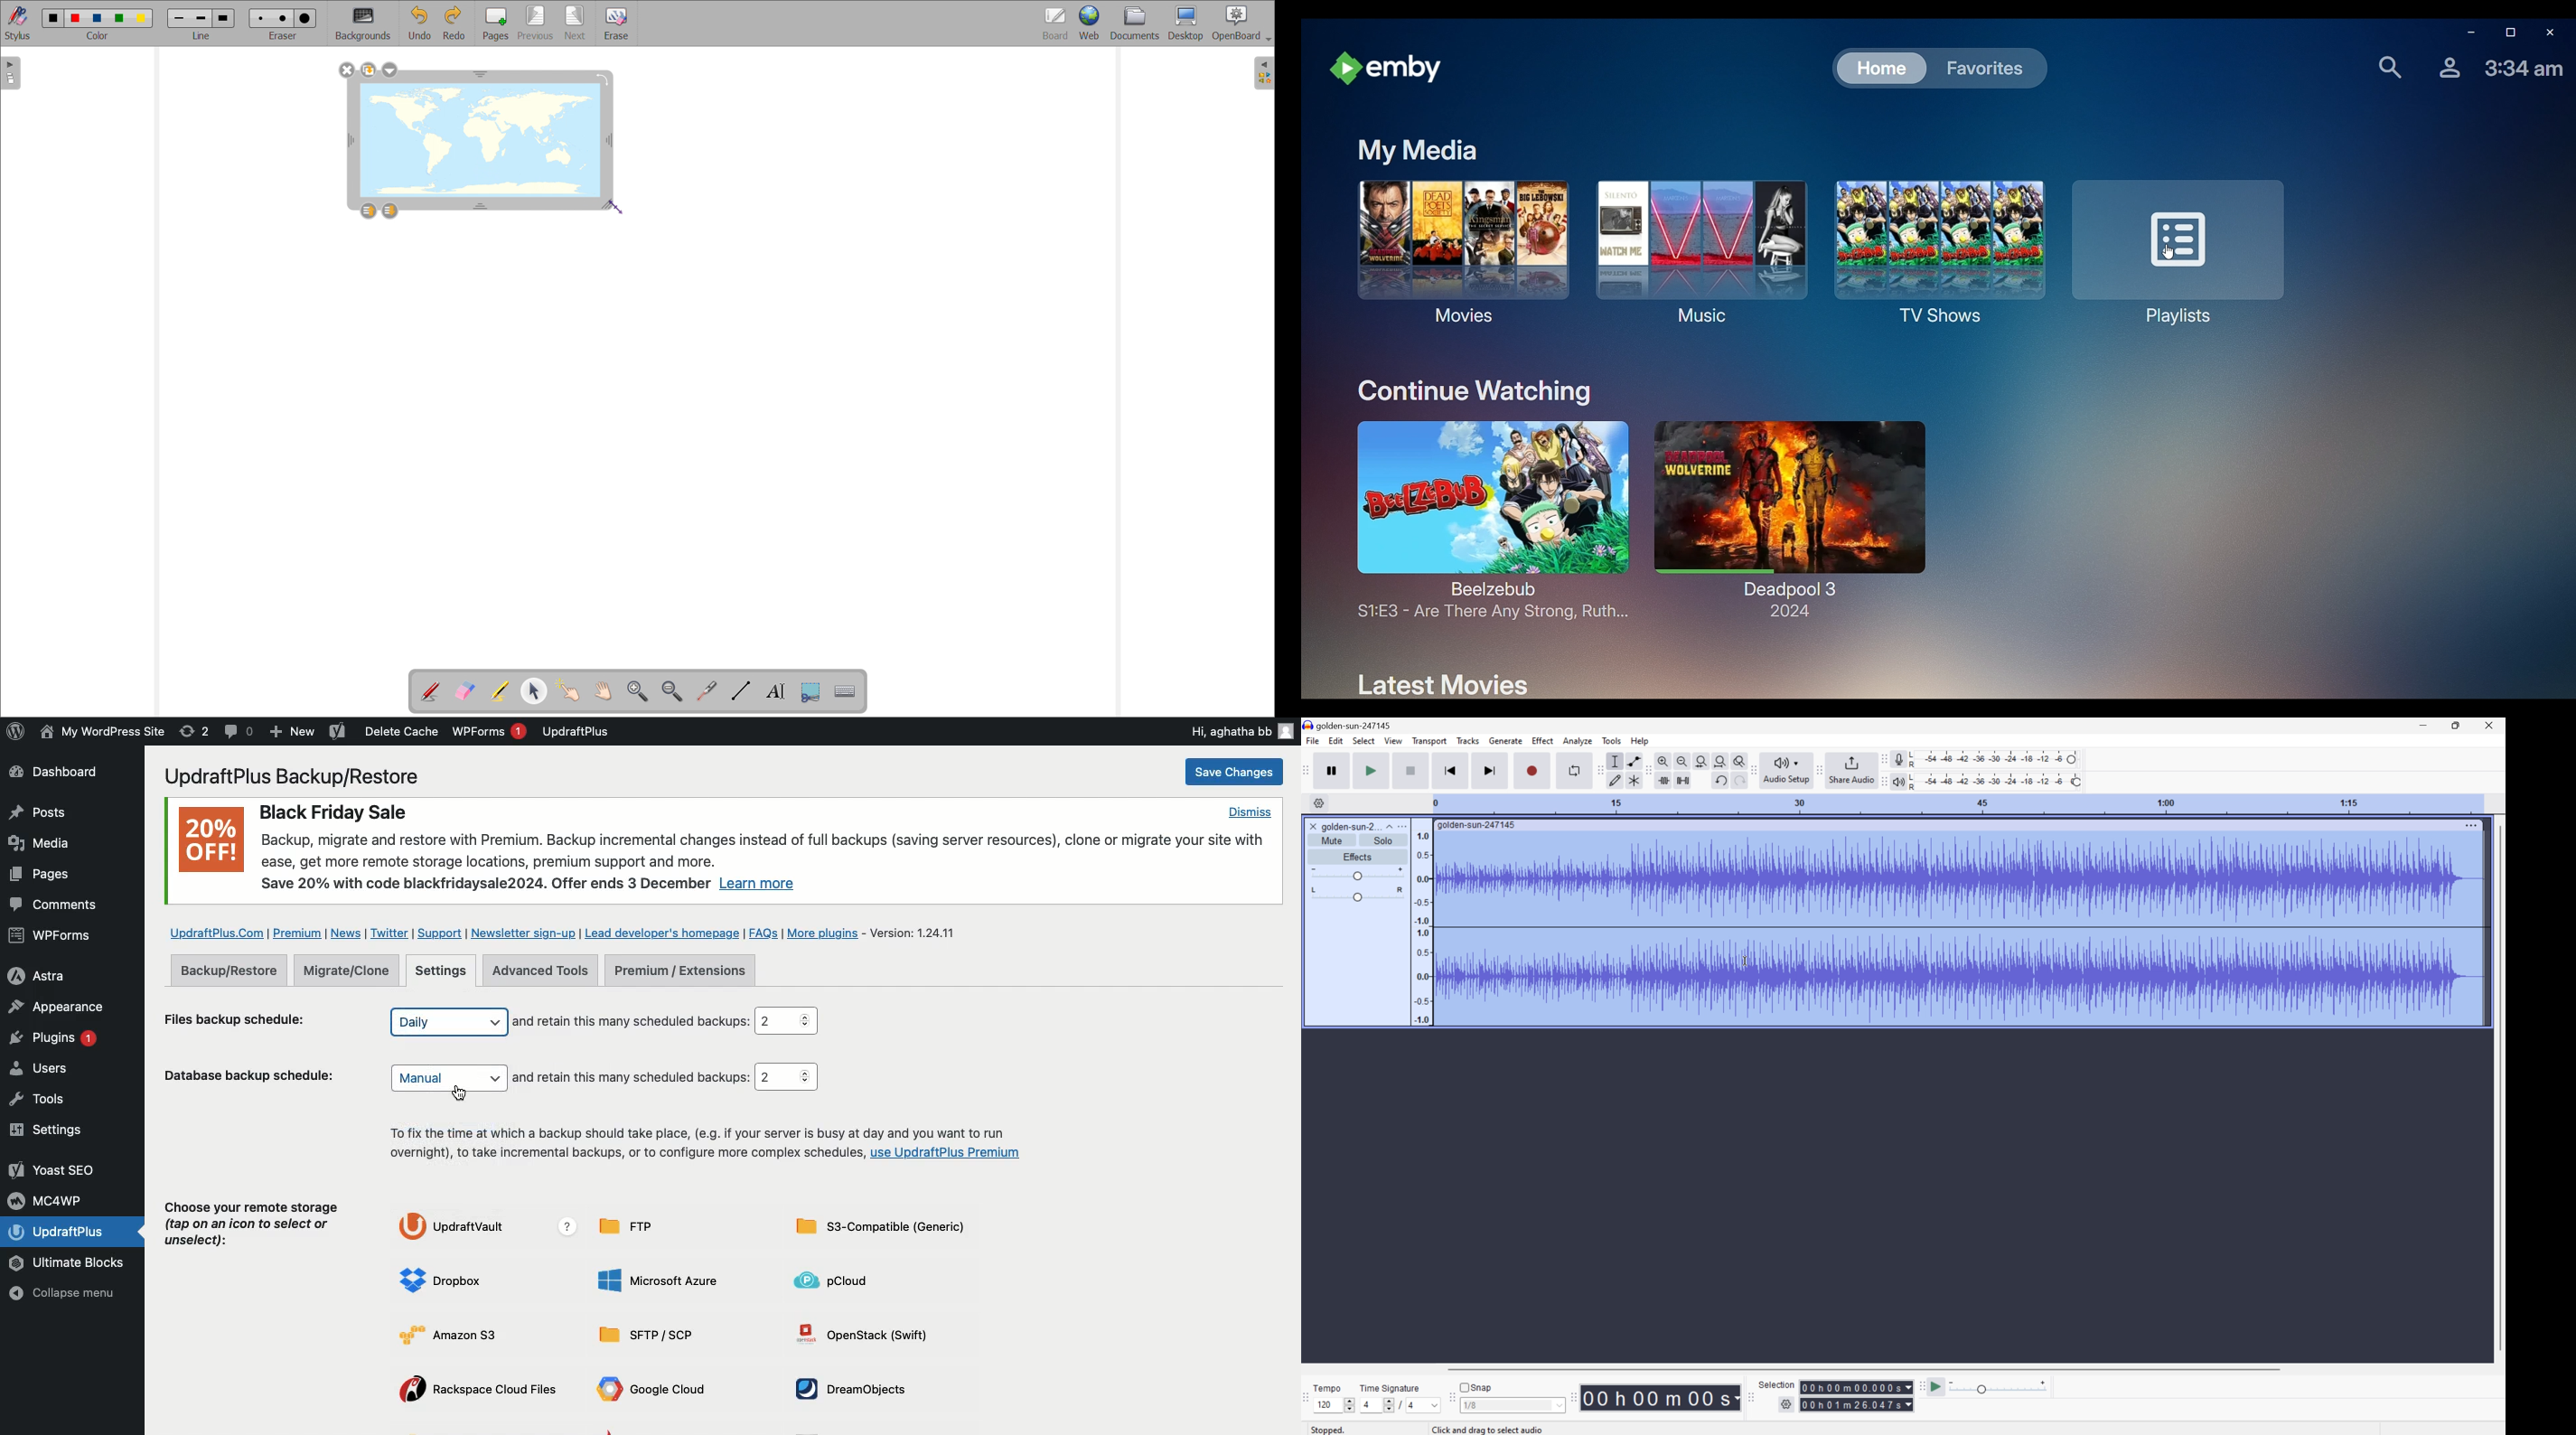 The image size is (2576, 1456). What do you see at coordinates (303, 776) in the screenshot?
I see `UpdraftPlus Backup/Restore` at bounding box center [303, 776].